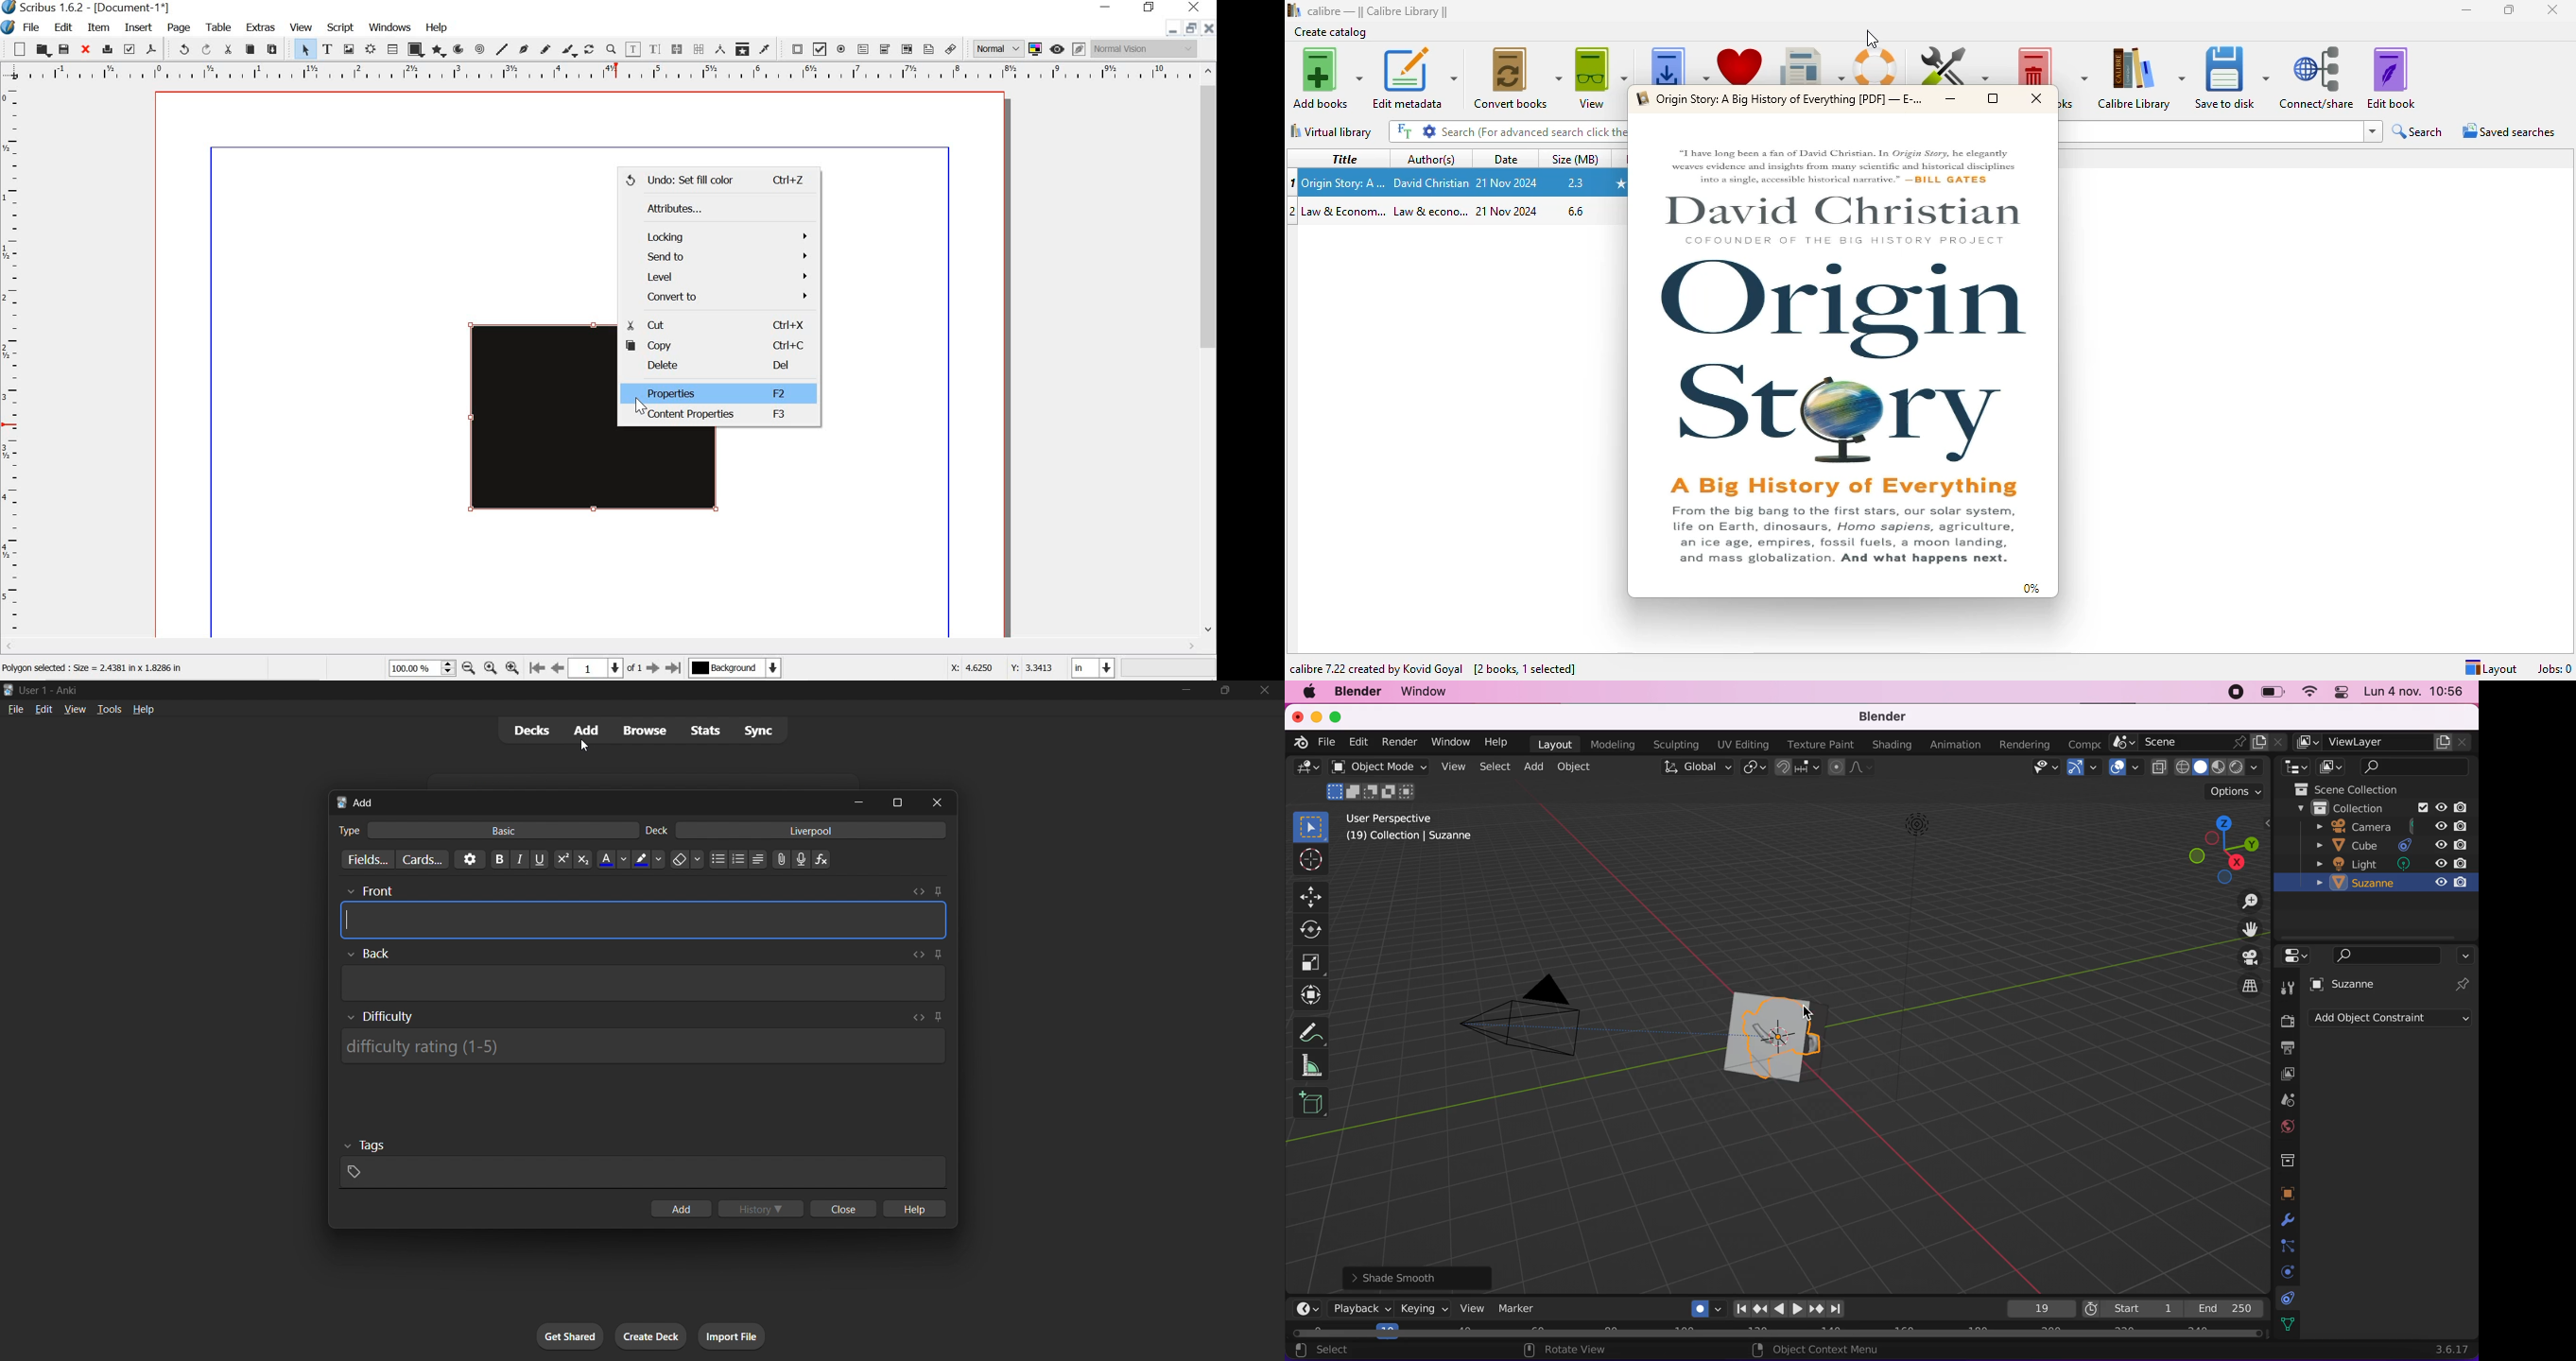  What do you see at coordinates (1952, 99) in the screenshot?
I see `minimize` at bounding box center [1952, 99].